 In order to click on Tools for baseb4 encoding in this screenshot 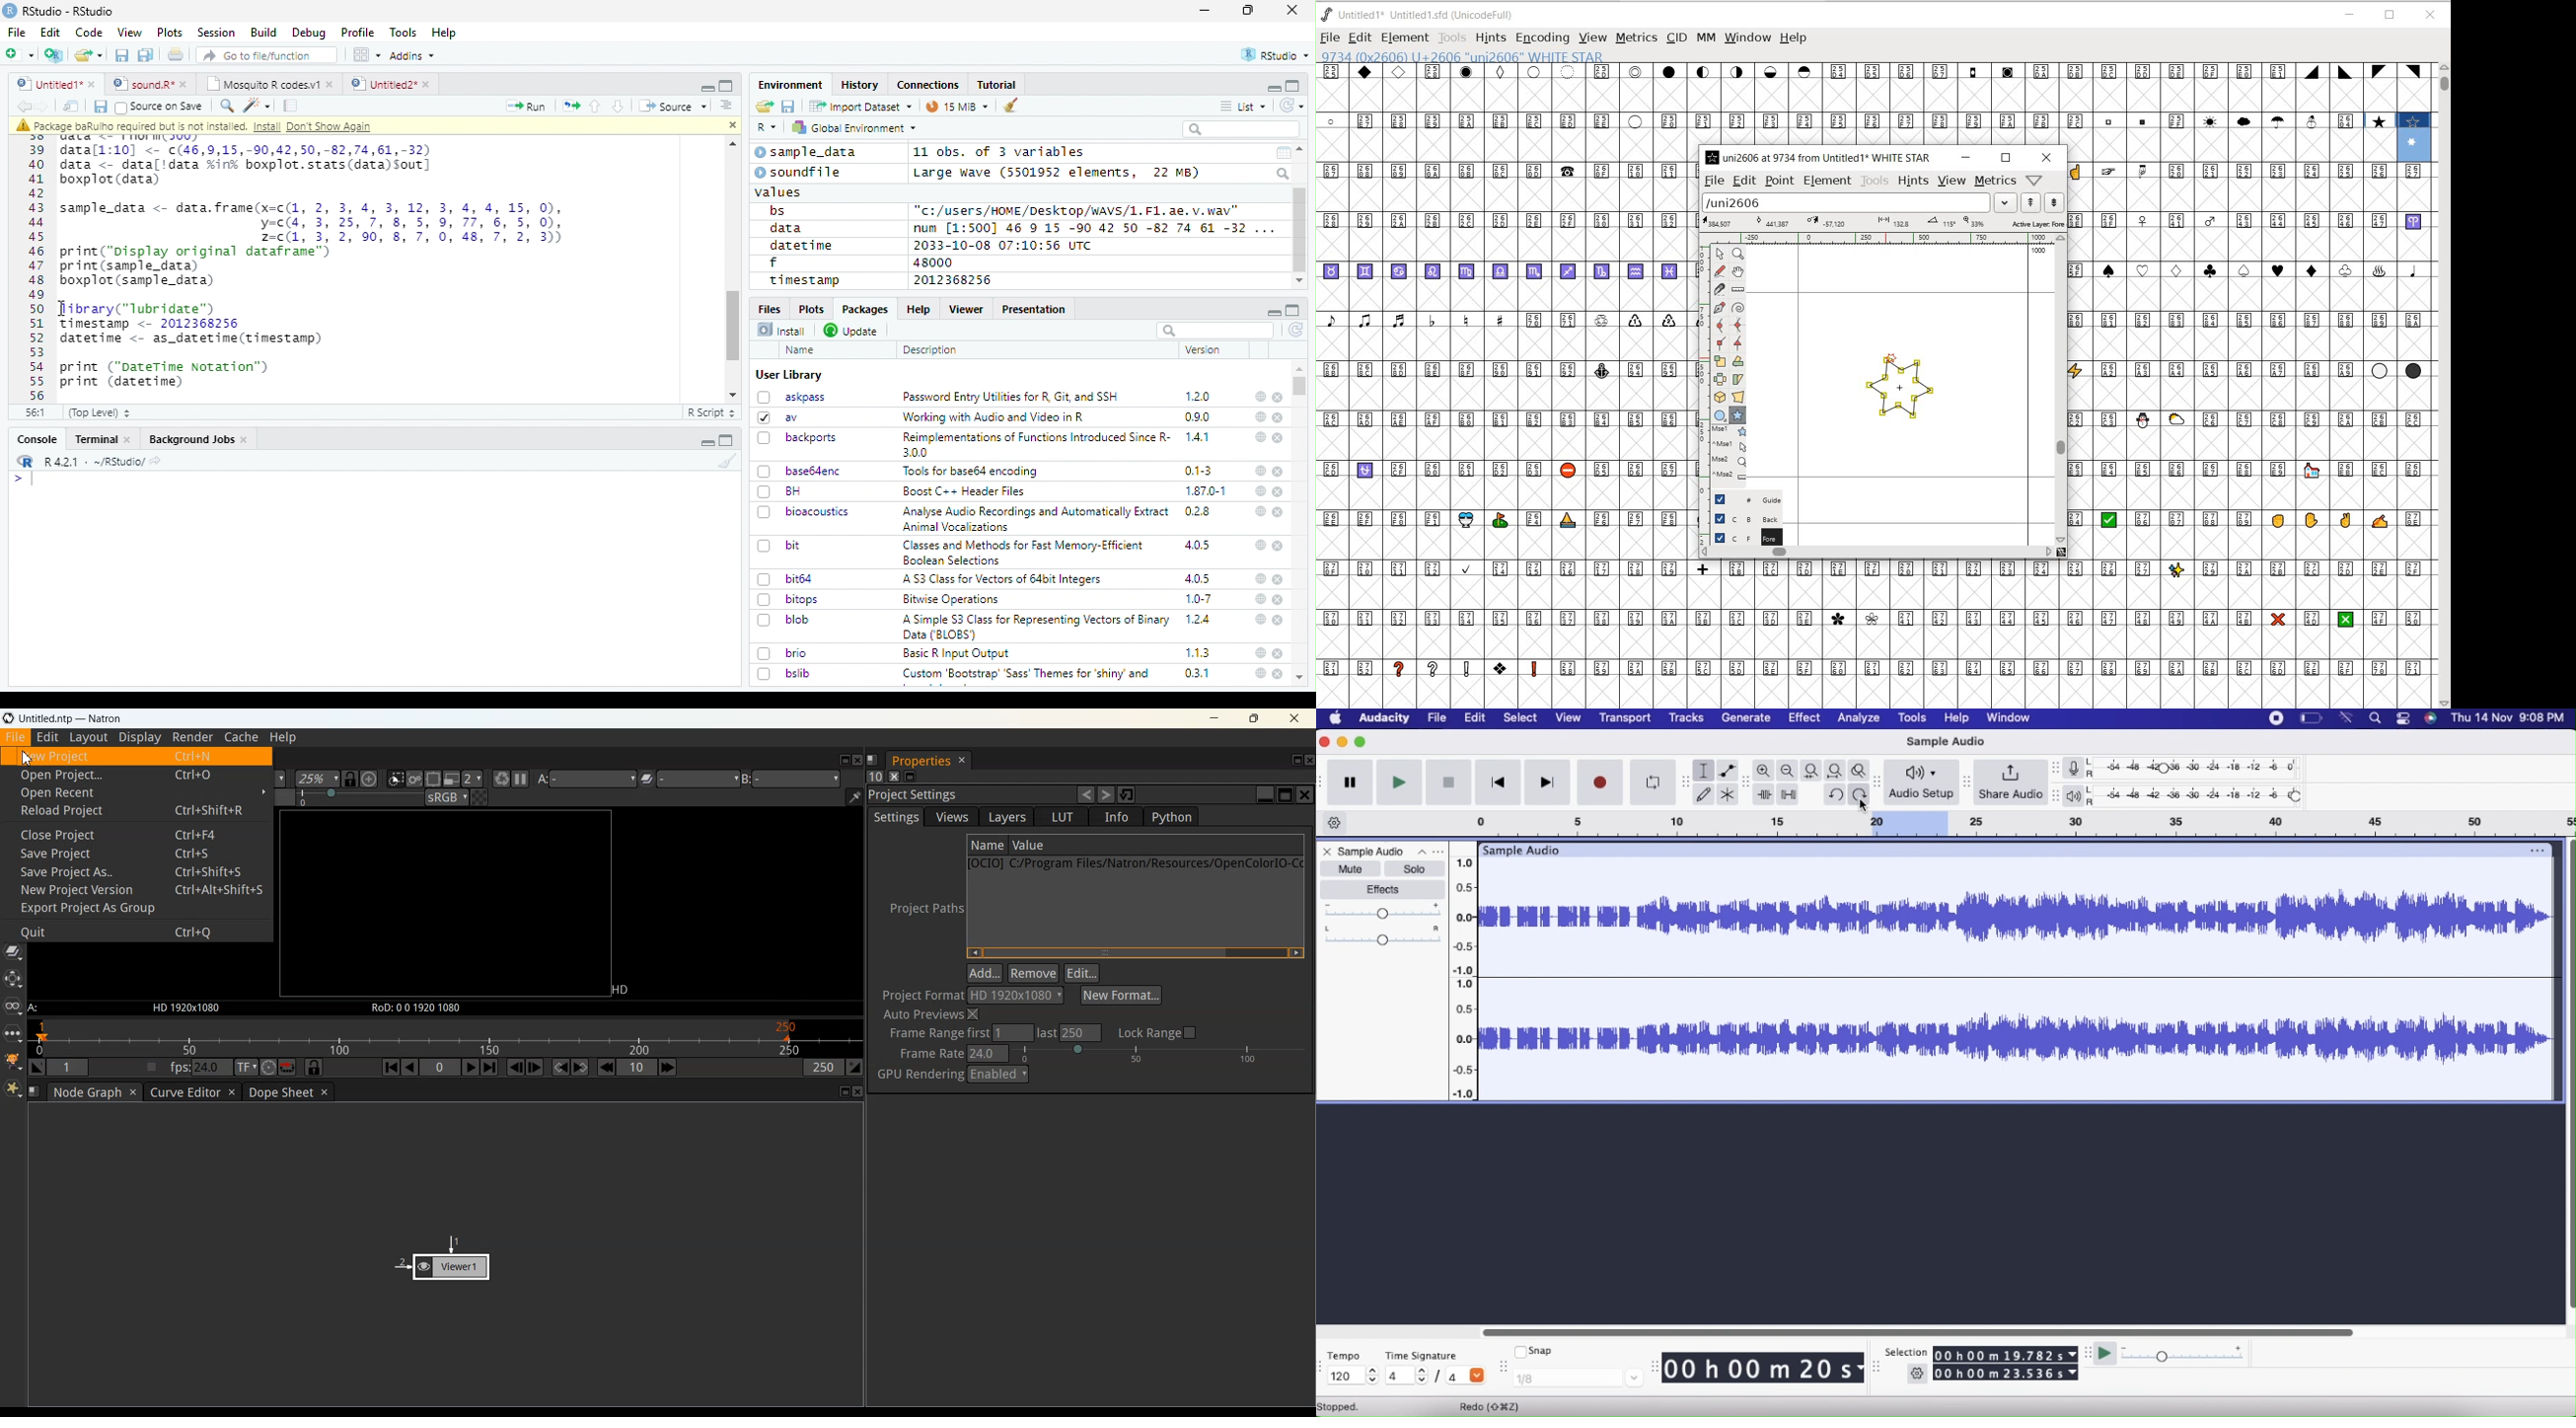, I will do `click(972, 471)`.